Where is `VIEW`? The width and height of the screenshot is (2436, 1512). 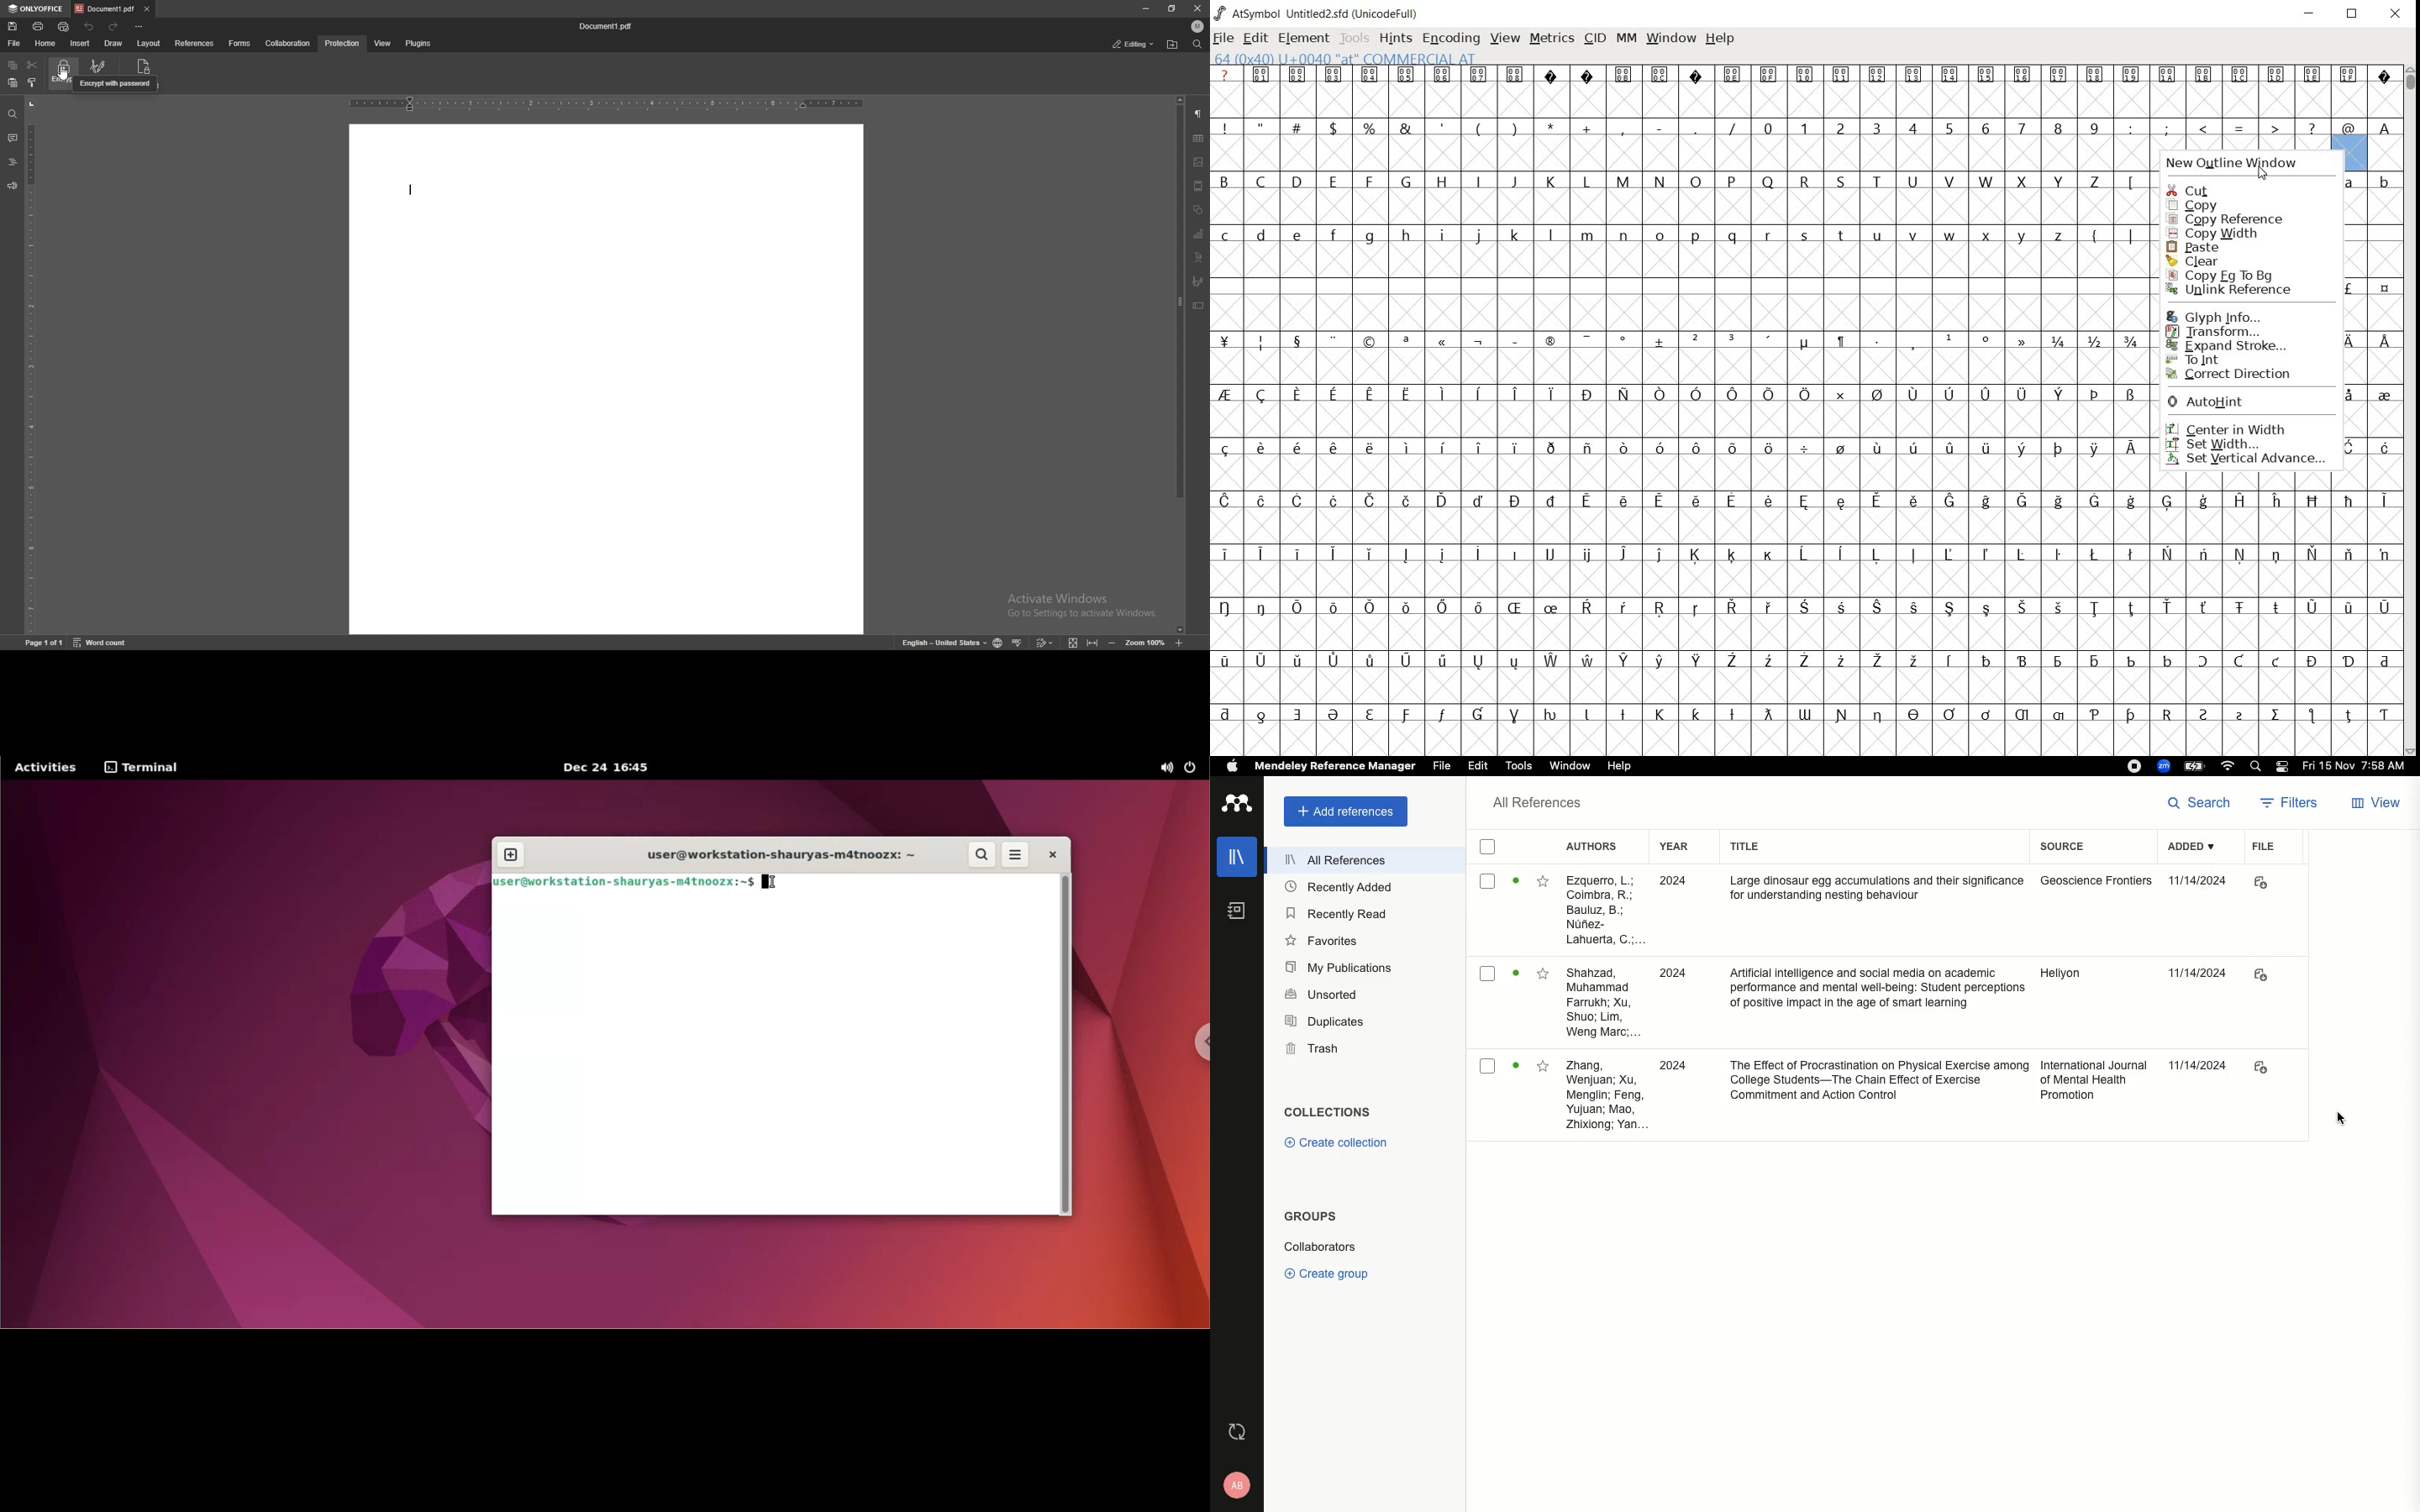
VIEW is located at coordinates (1505, 41).